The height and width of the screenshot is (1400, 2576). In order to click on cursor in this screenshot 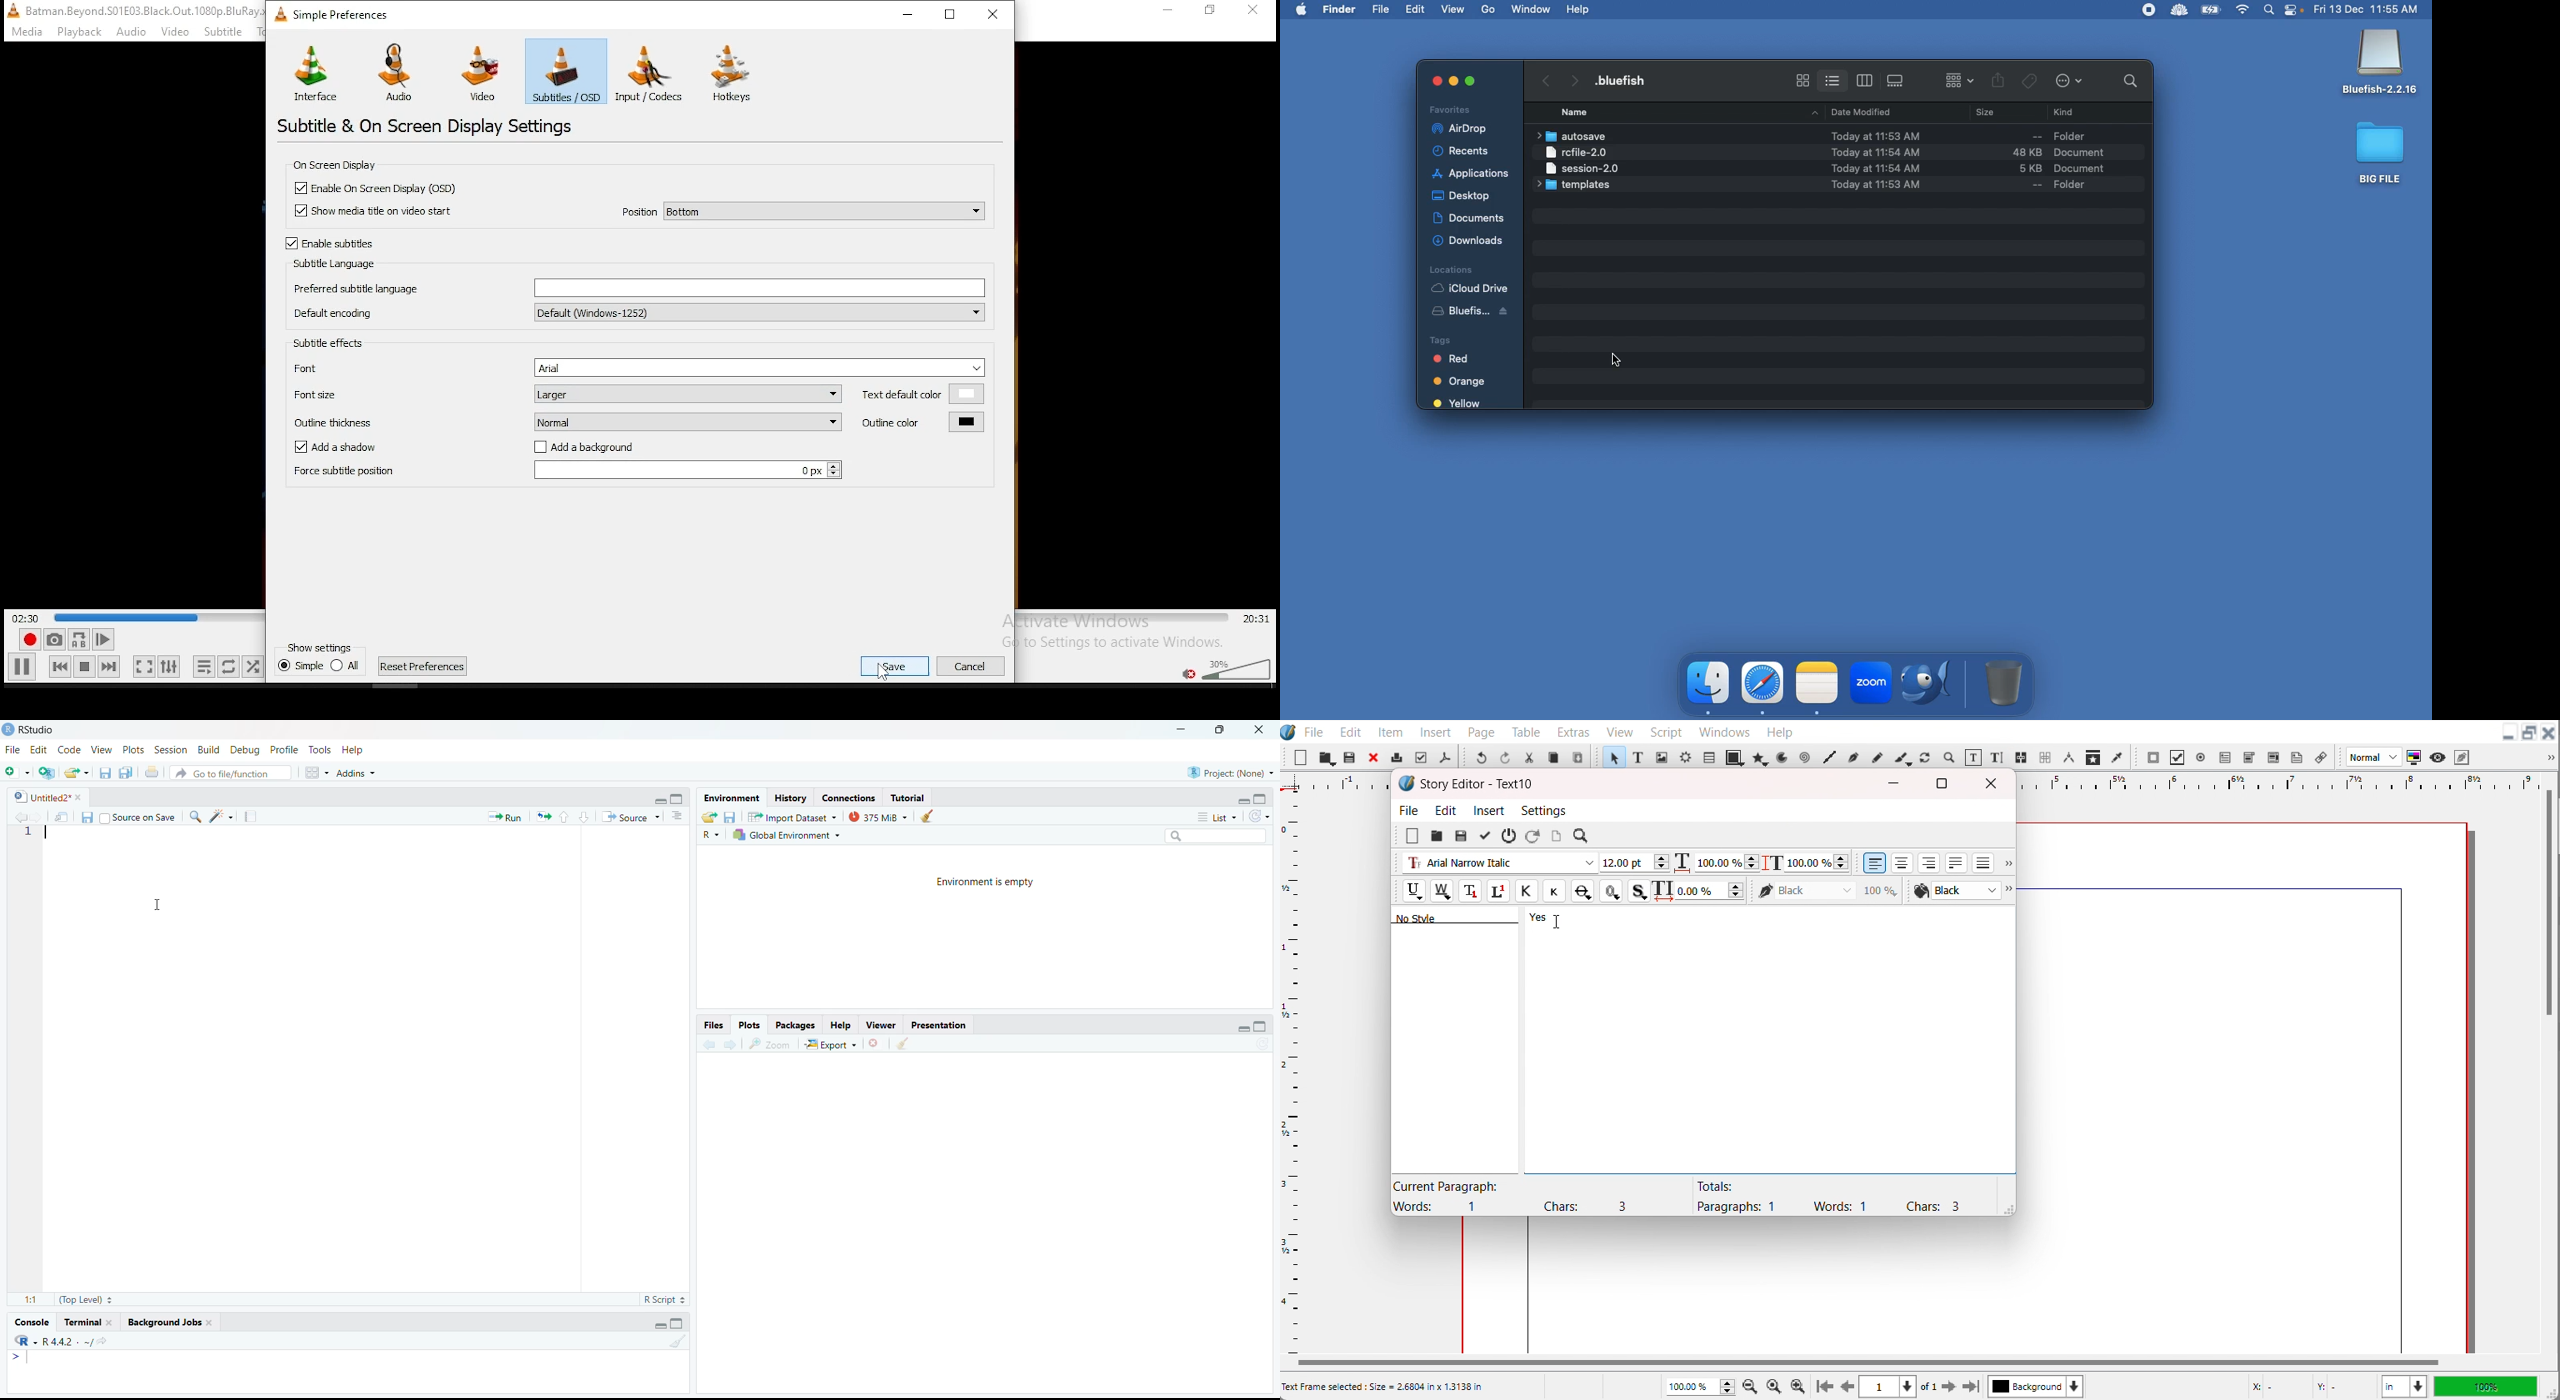, I will do `click(159, 907)`.